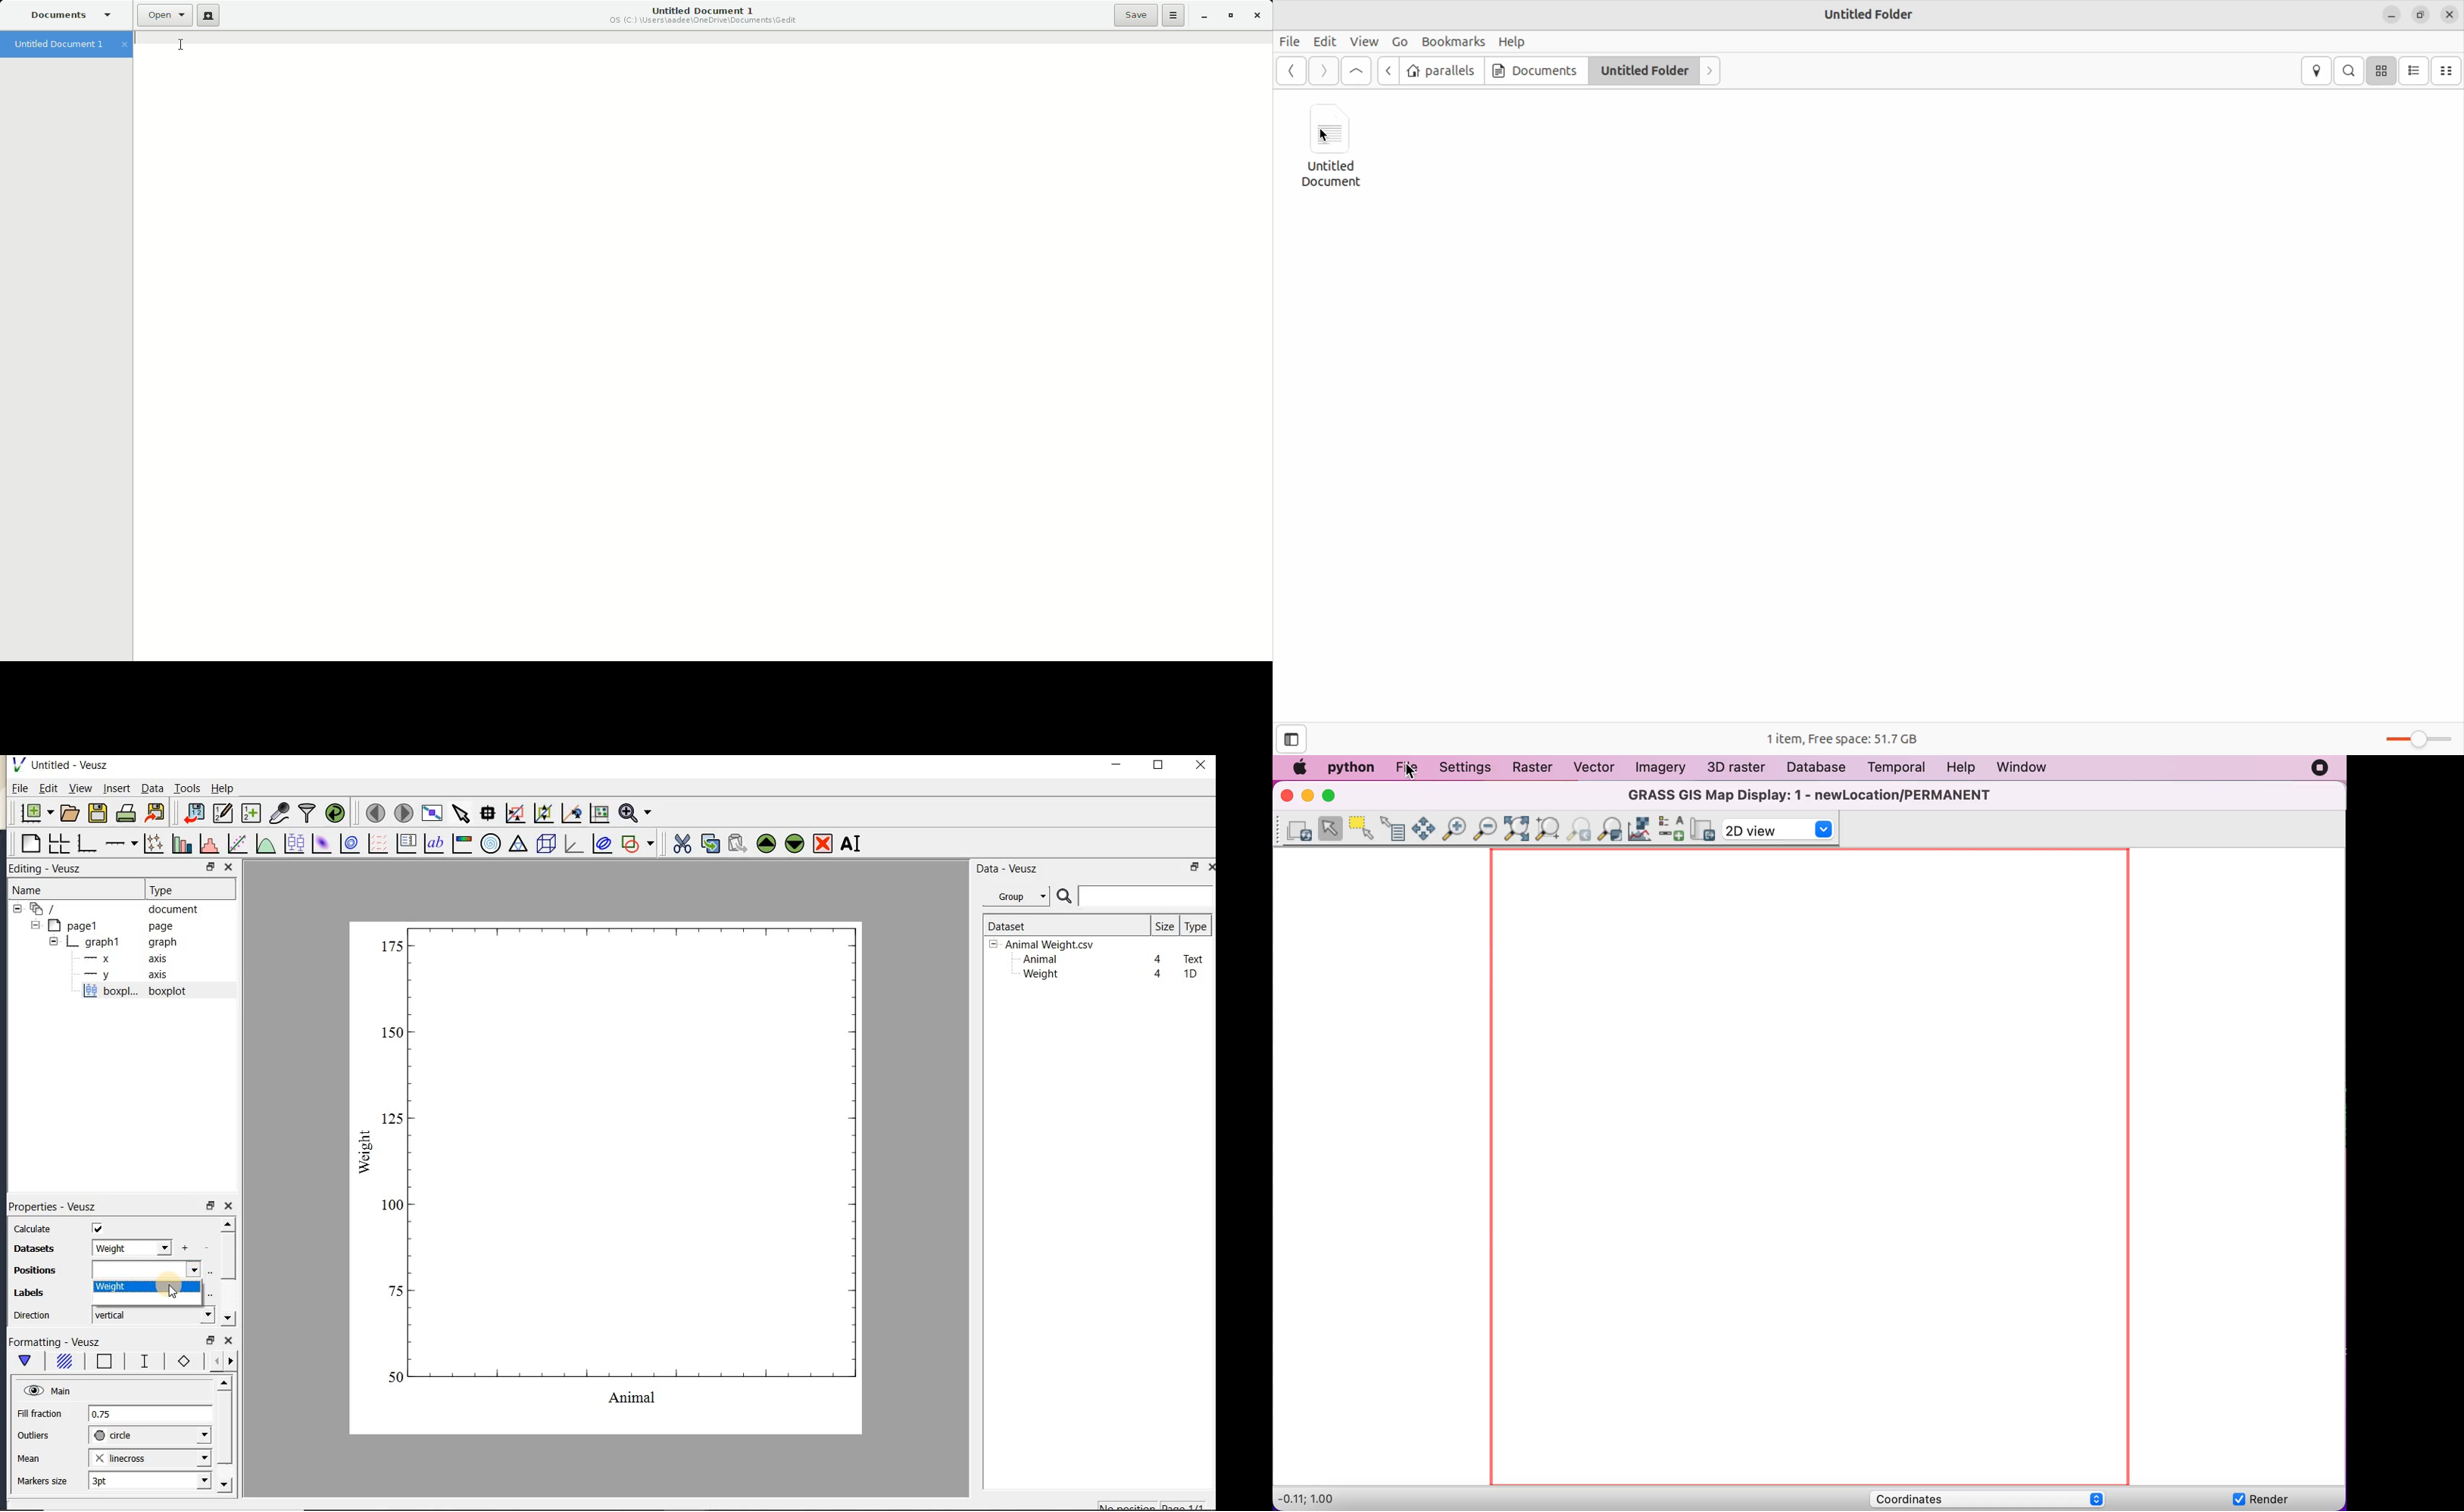 Image resolution: width=2464 pixels, height=1512 pixels. What do you see at coordinates (68, 813) in the screenshot?
I see `open a document` at bounding box center [68, 813].